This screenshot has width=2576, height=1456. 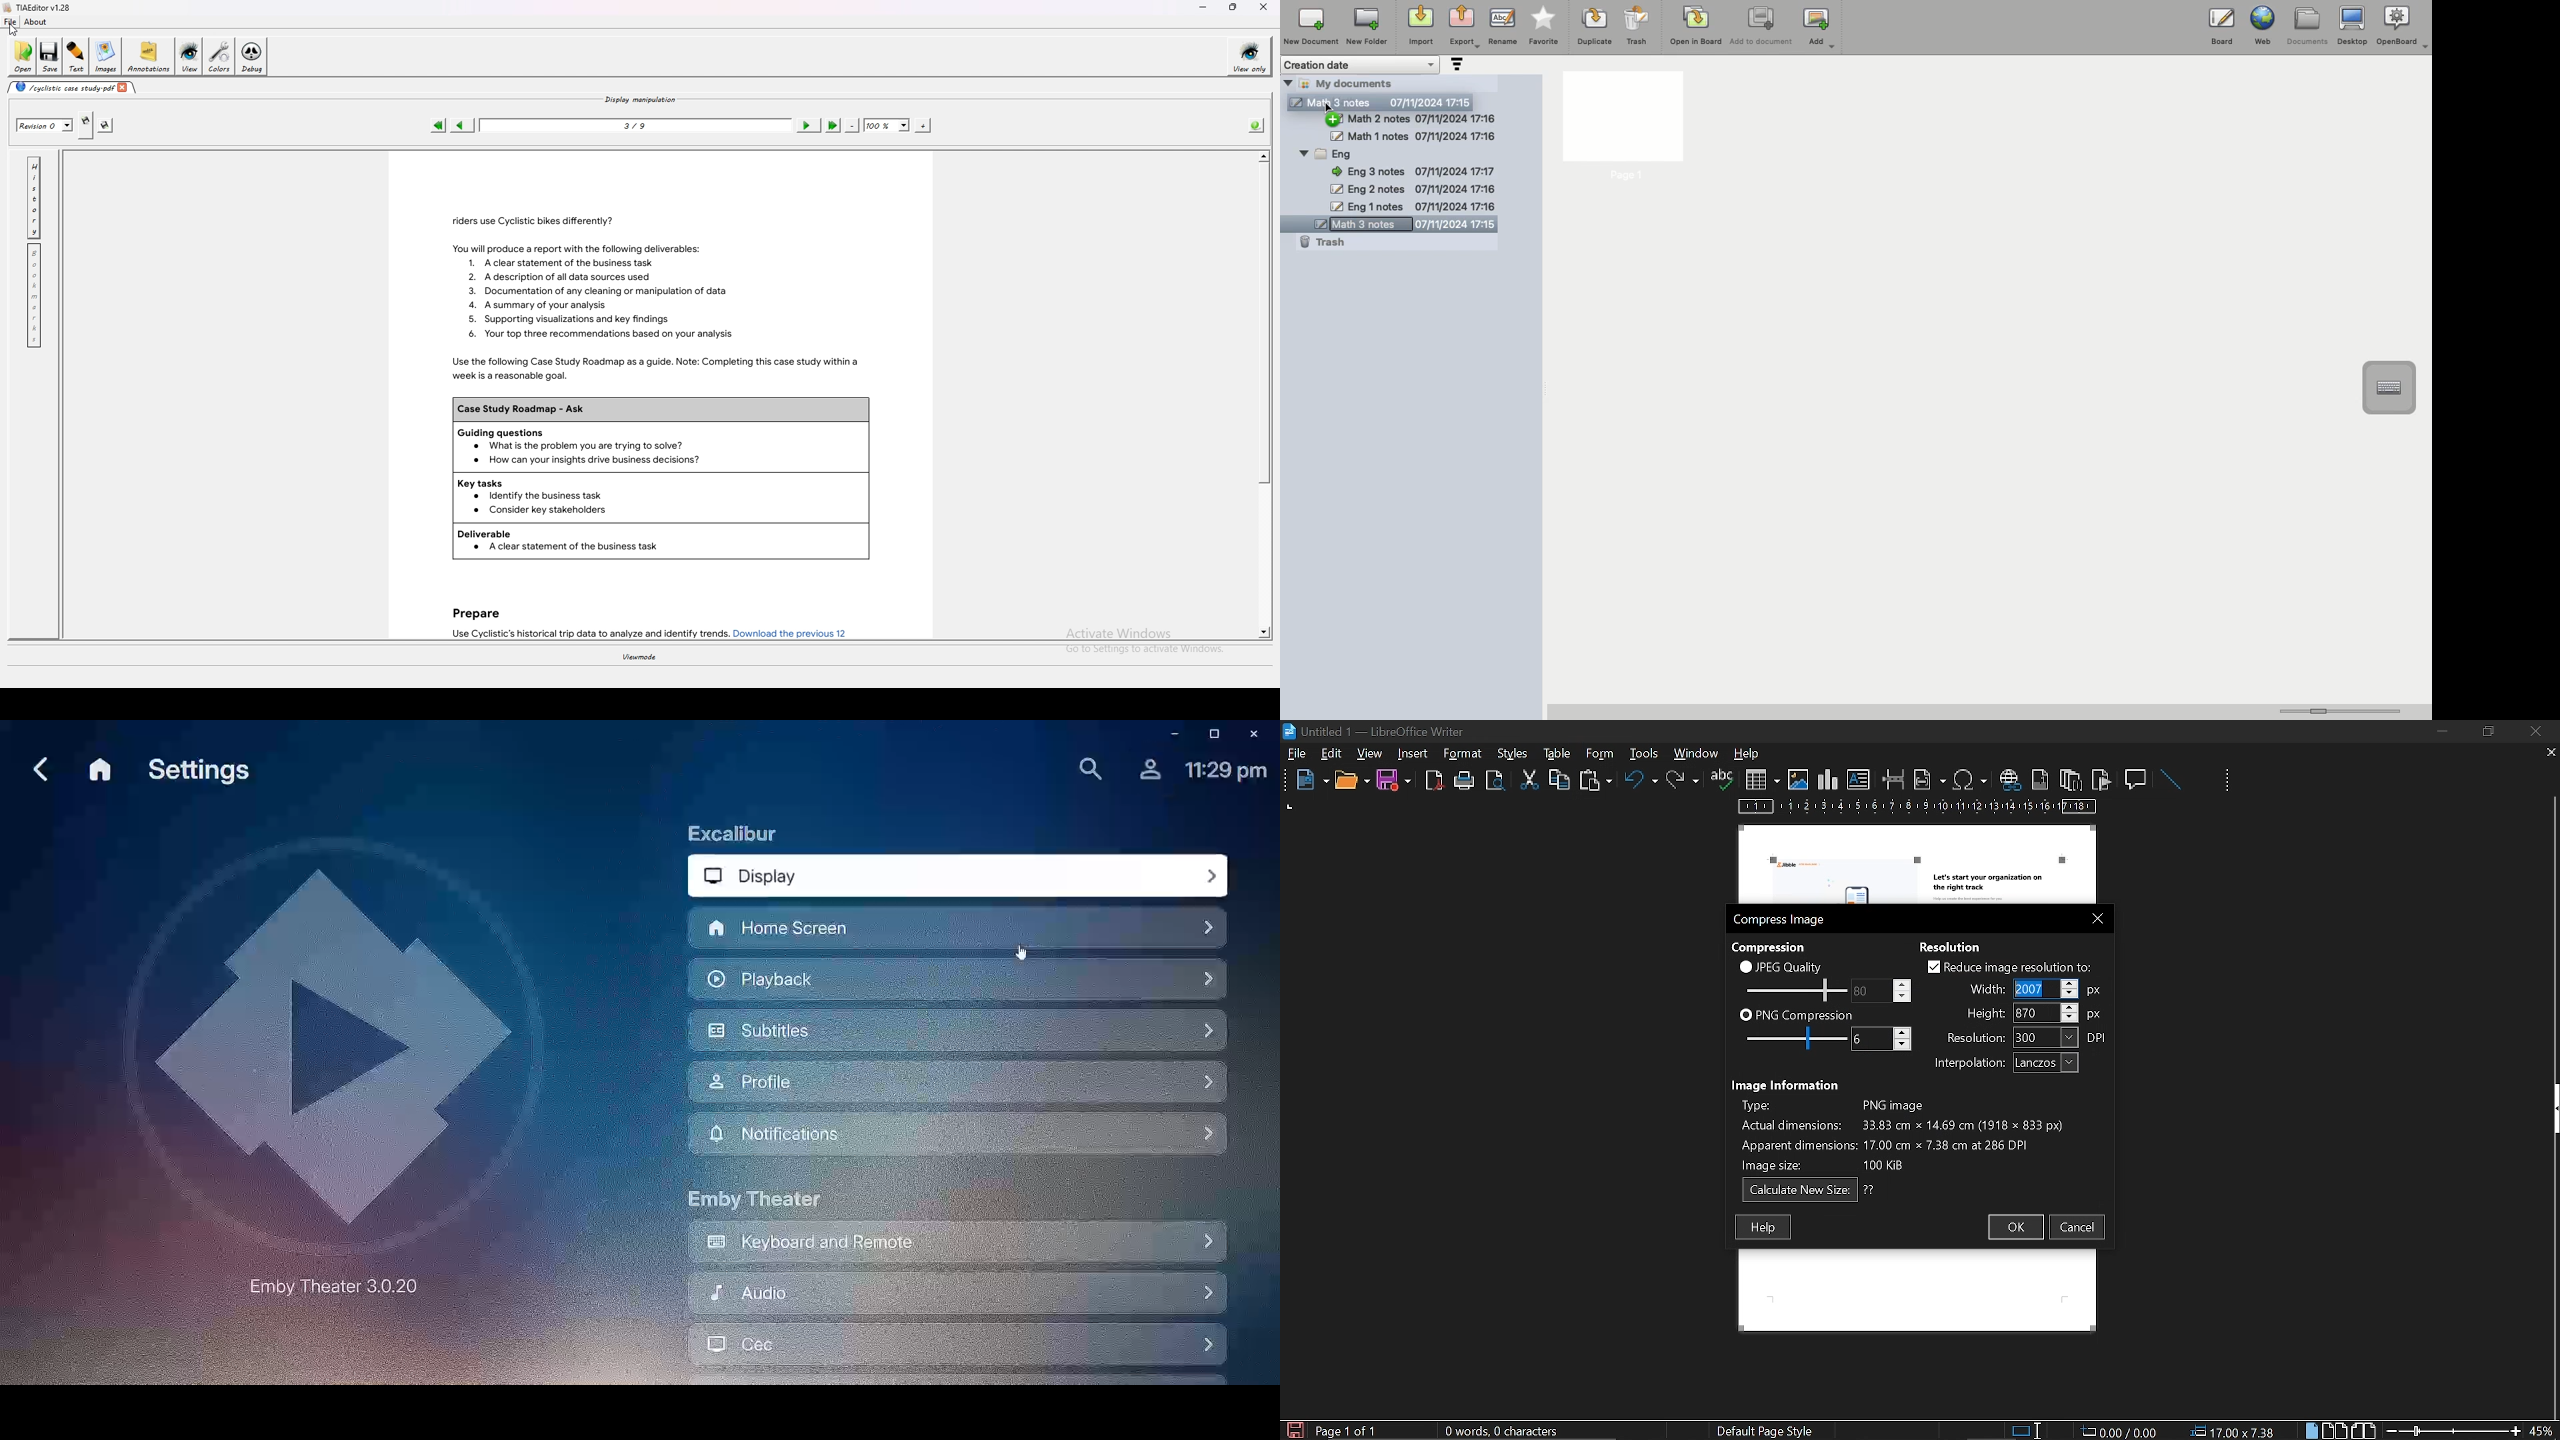 What do you see at coordinates (1530, 780) in the screenshot?
I see `cut ` at bounding box center [1530, 780].